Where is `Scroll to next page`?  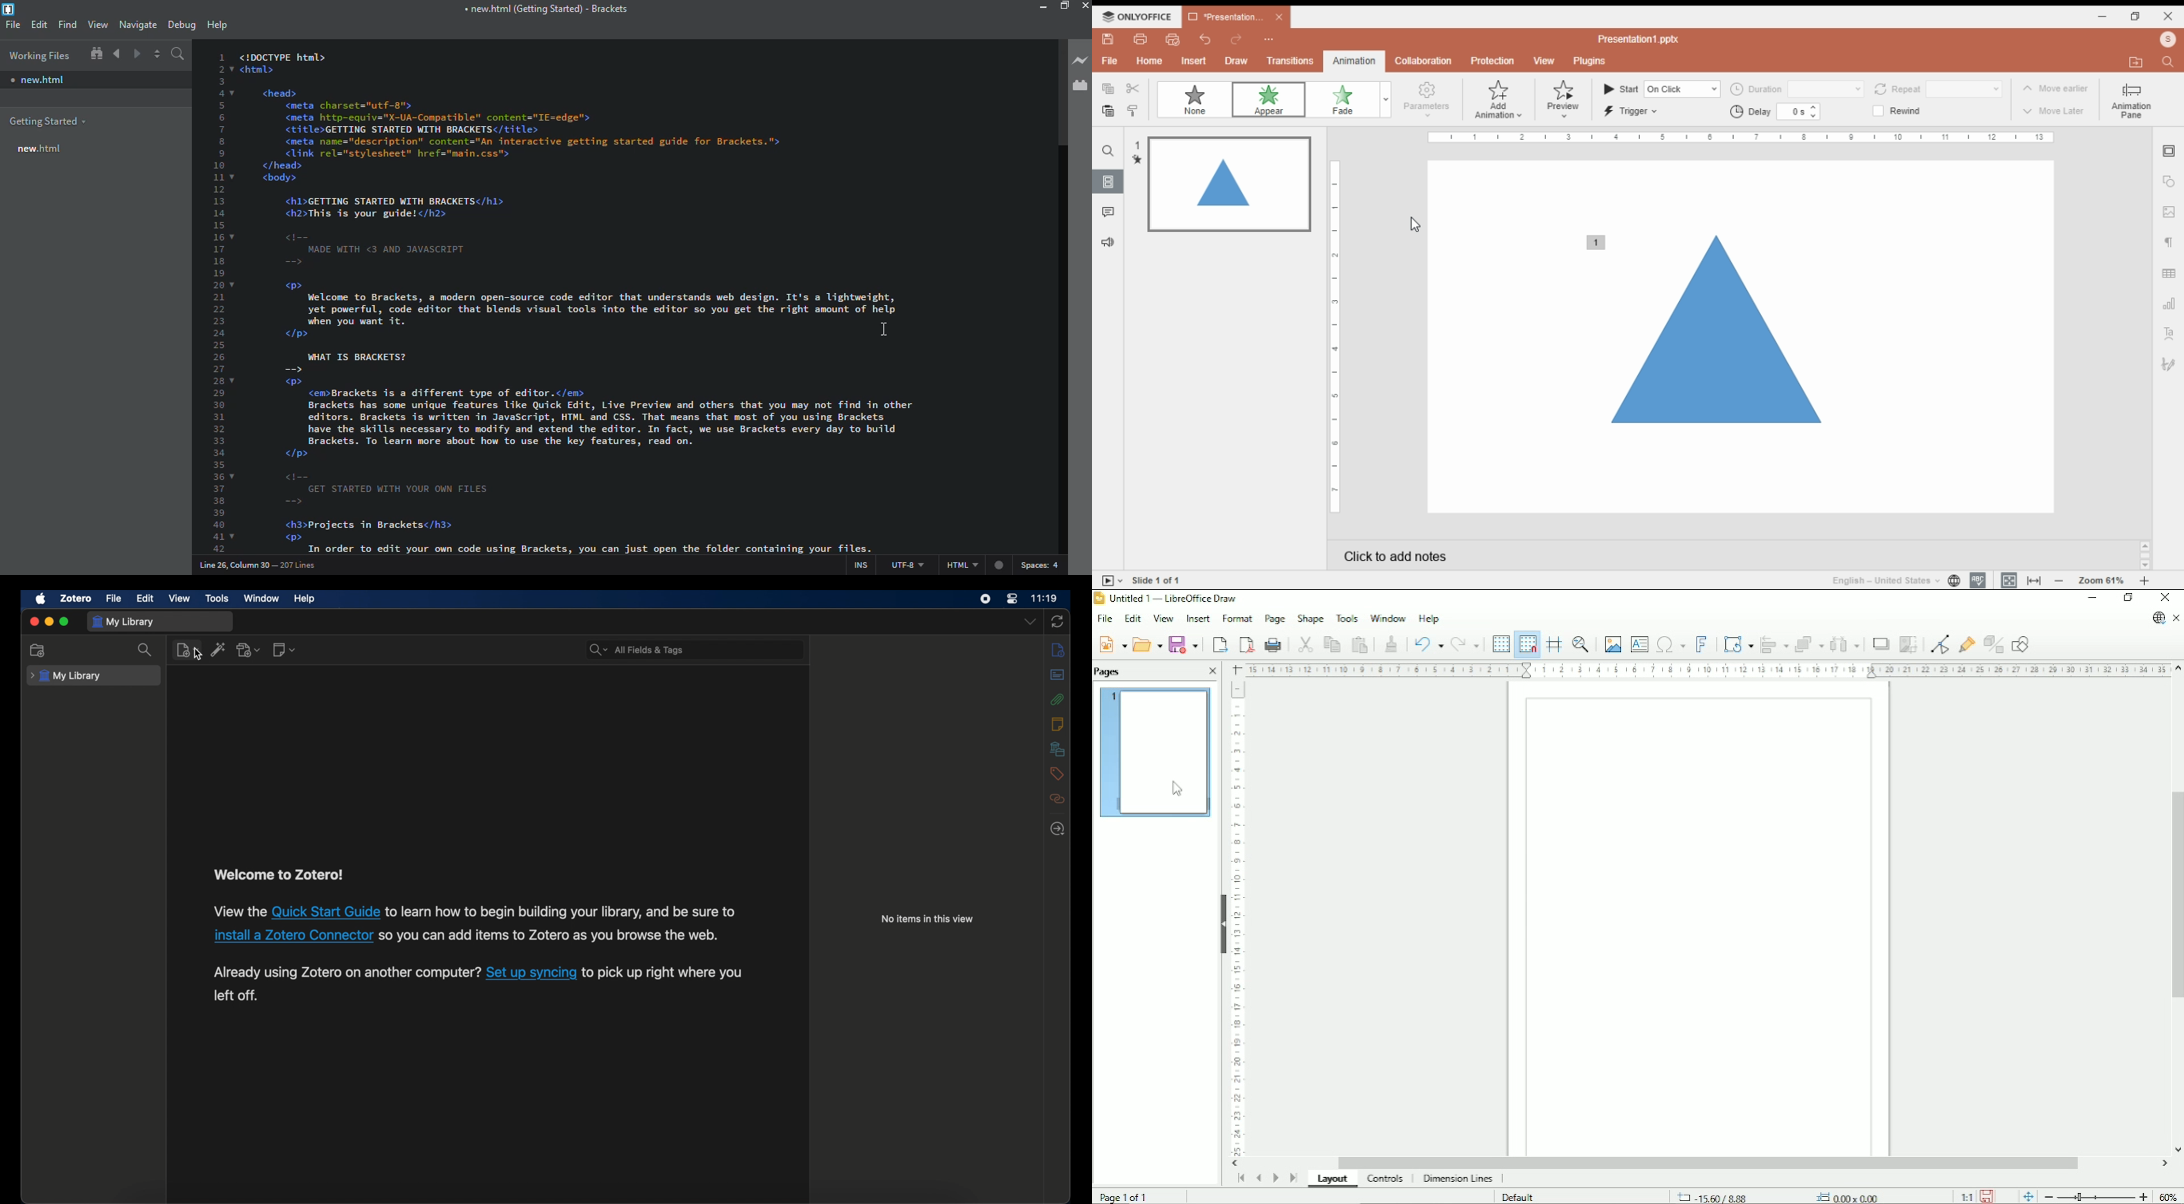
Scroll to next page is located at coordinates (1275, 1178).